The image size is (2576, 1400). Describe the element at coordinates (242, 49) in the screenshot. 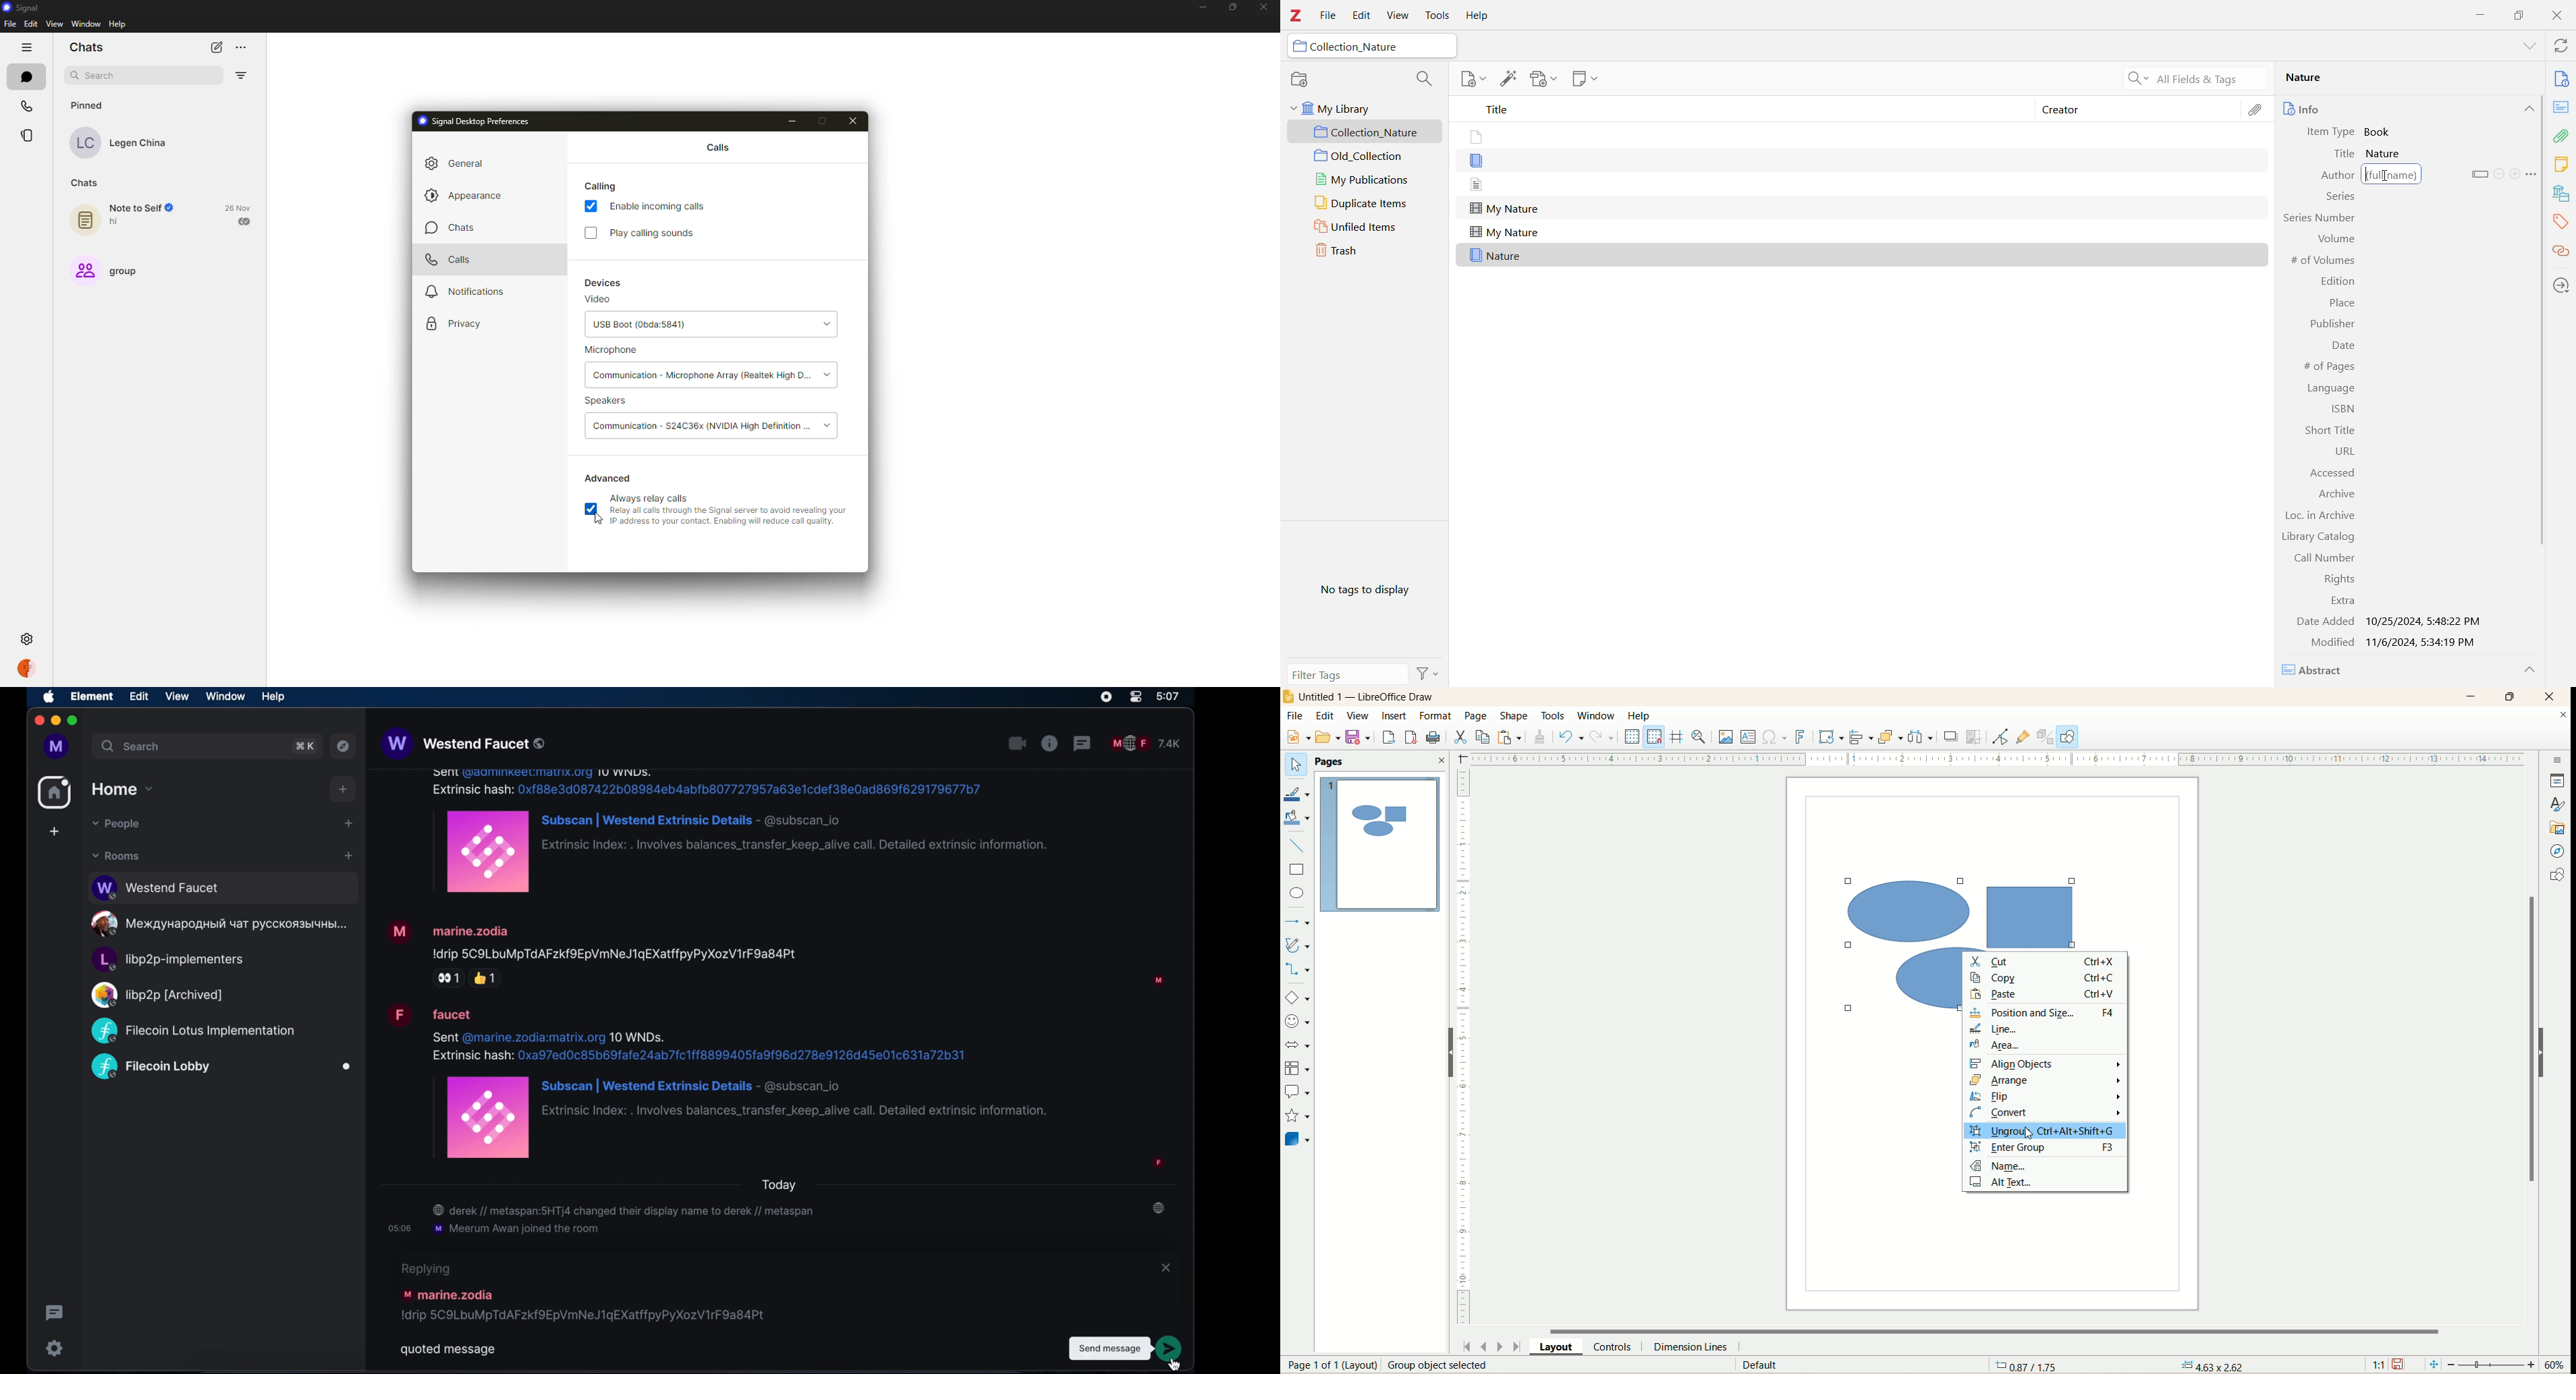

I see `more` at that location.